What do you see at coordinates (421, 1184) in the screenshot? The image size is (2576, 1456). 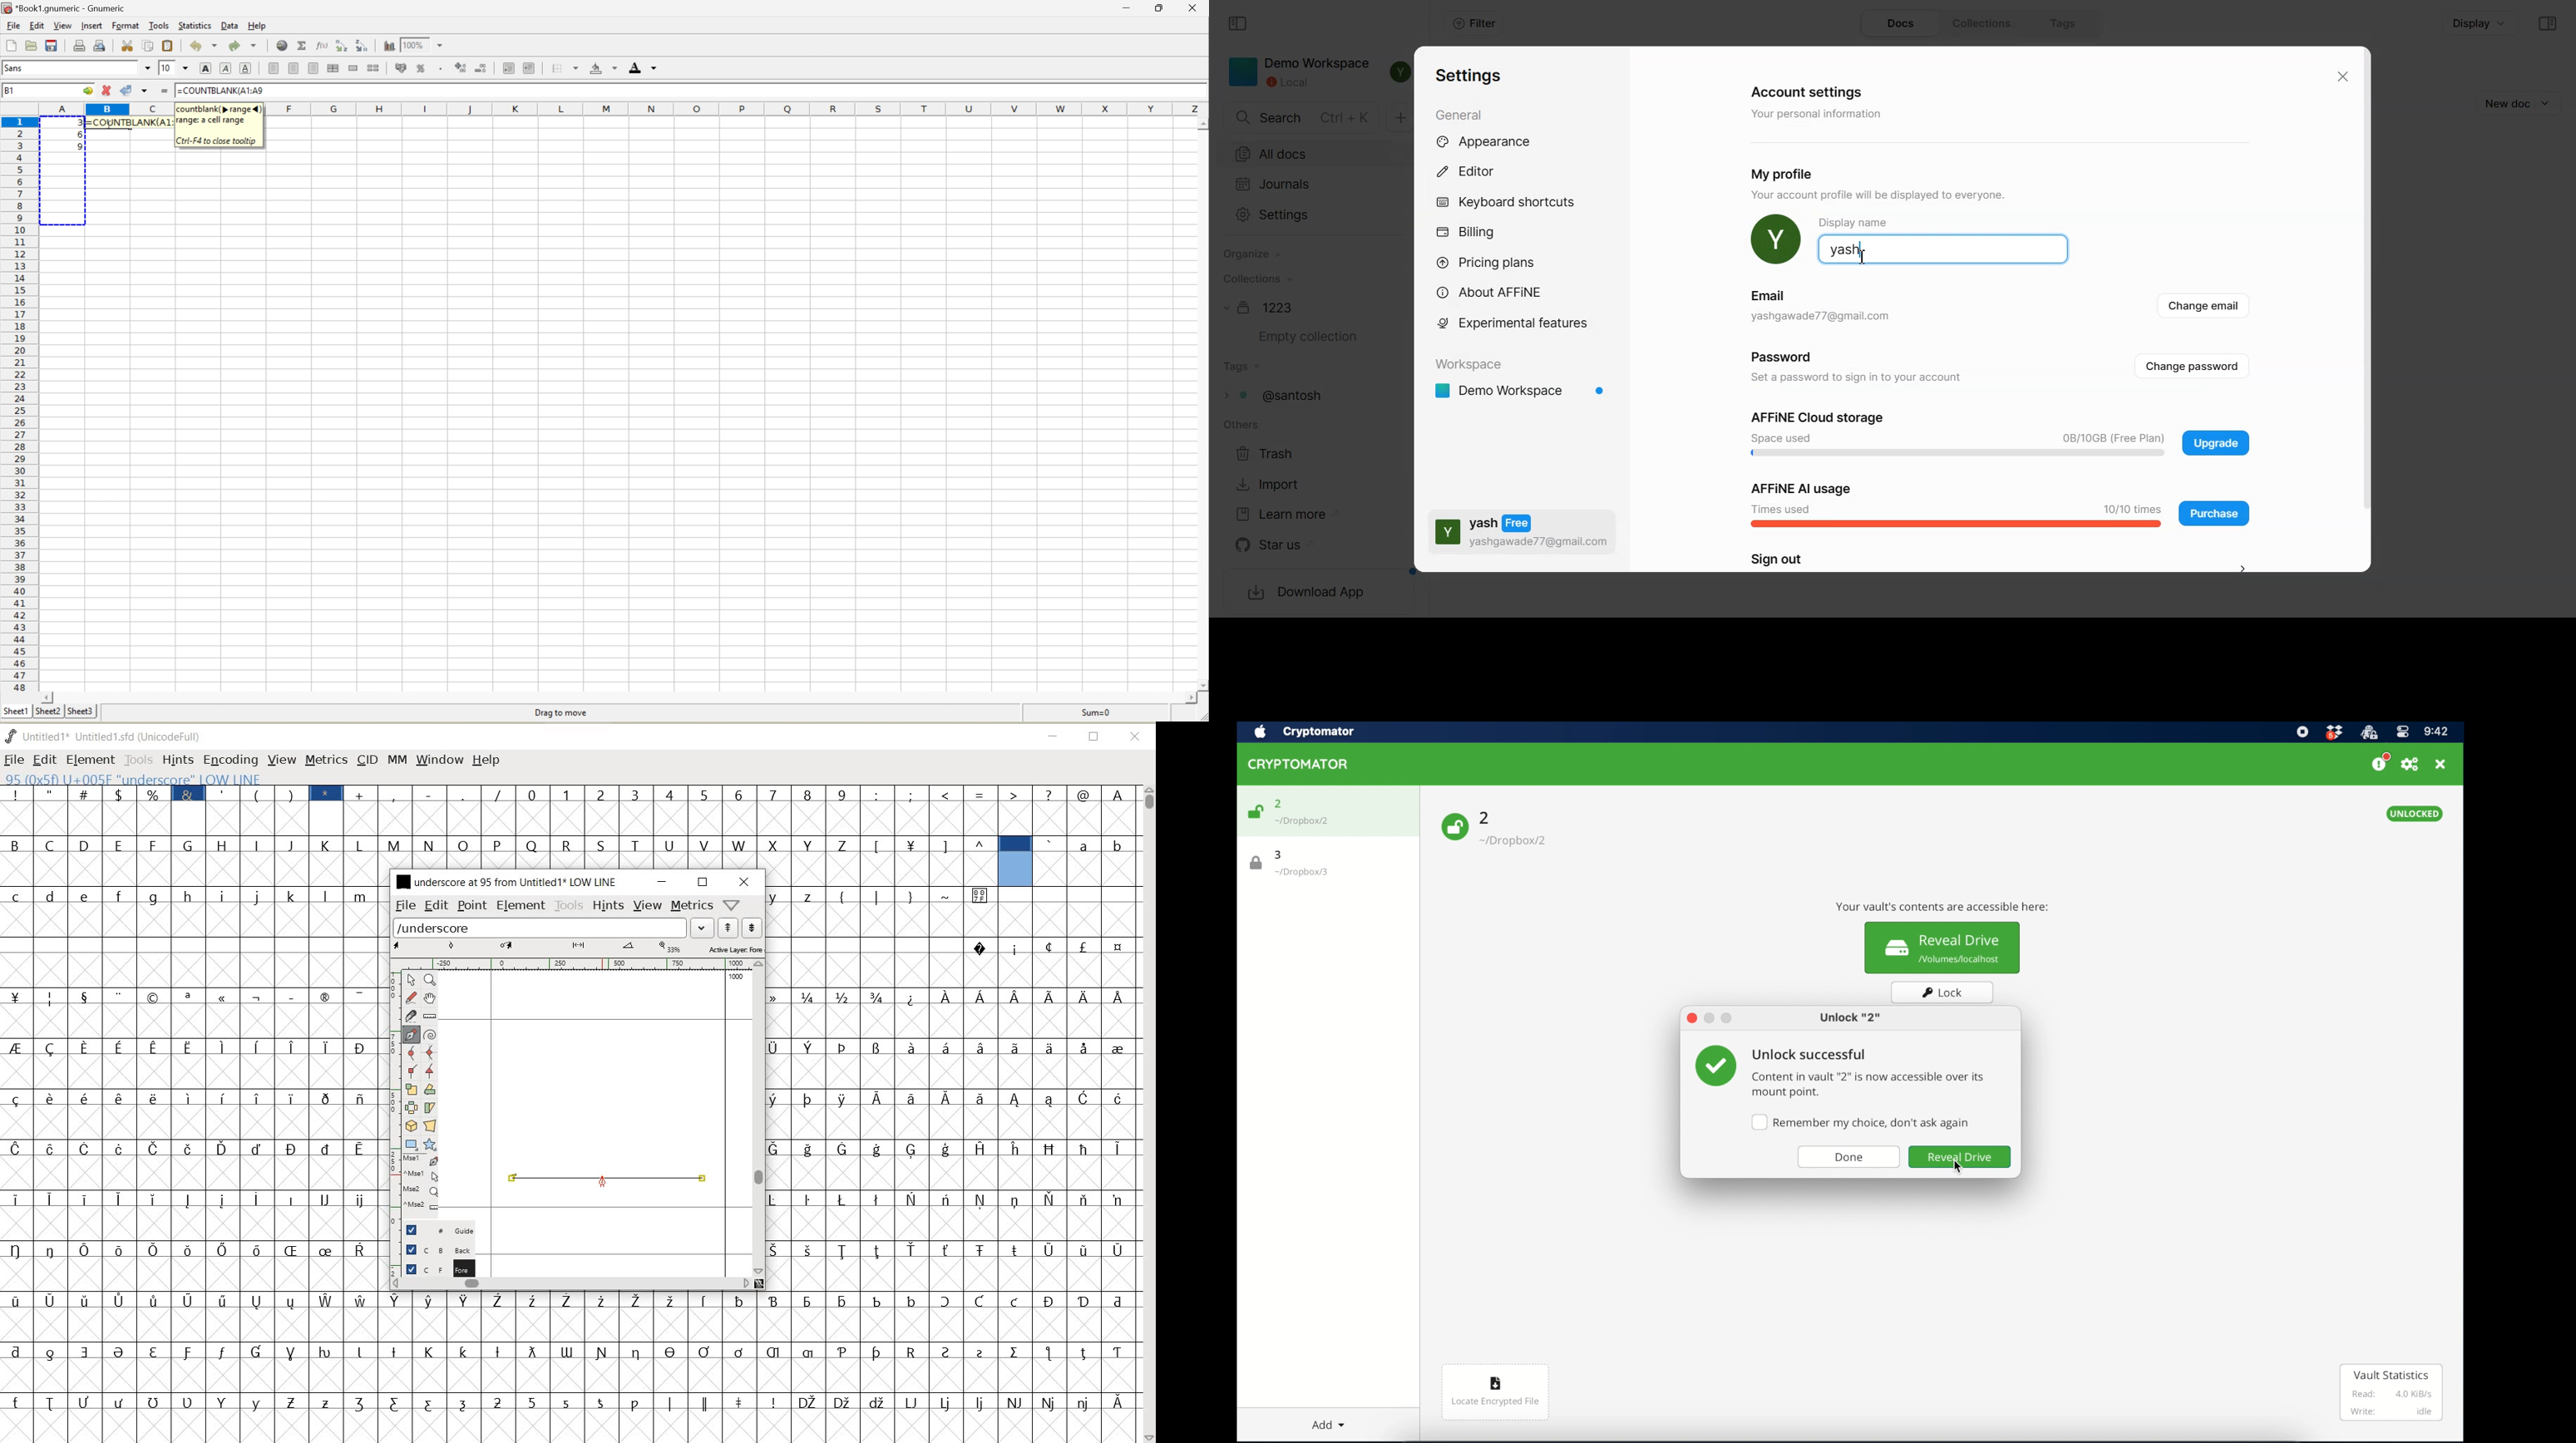 I see `cursor events on the opened outline window` at bounding box center [421, 1184].